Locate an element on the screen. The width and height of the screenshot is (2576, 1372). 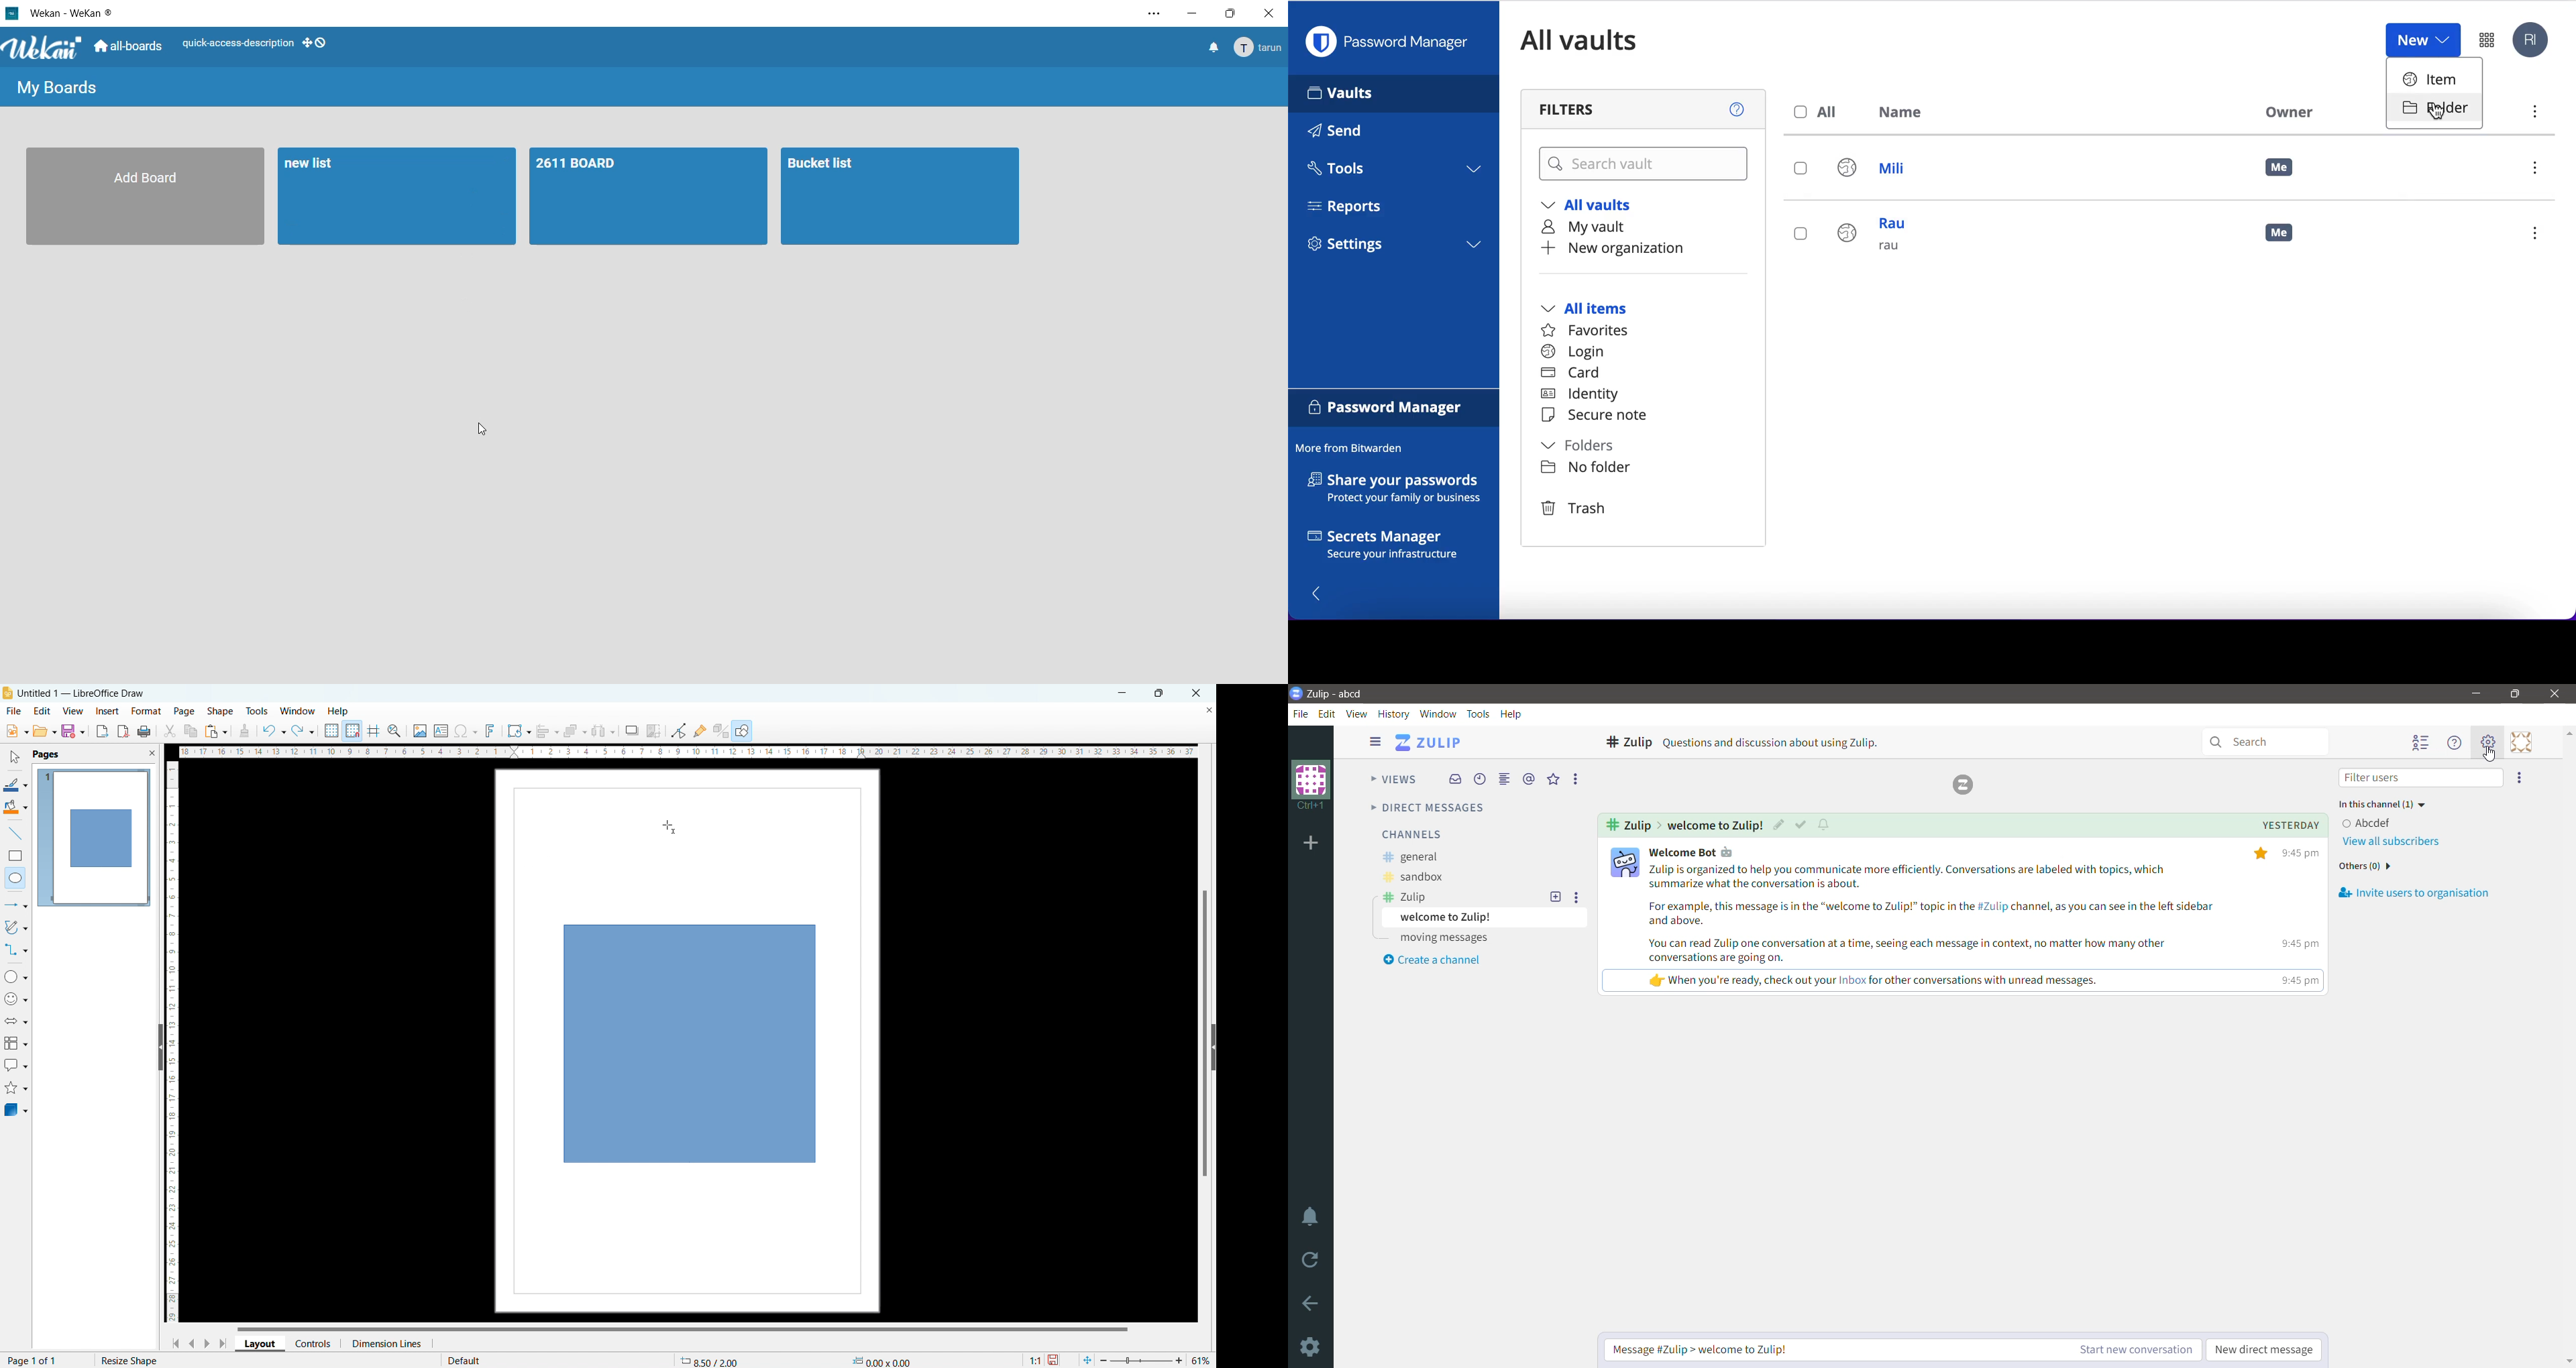
basic shapes is located at coordinates (16, 976).